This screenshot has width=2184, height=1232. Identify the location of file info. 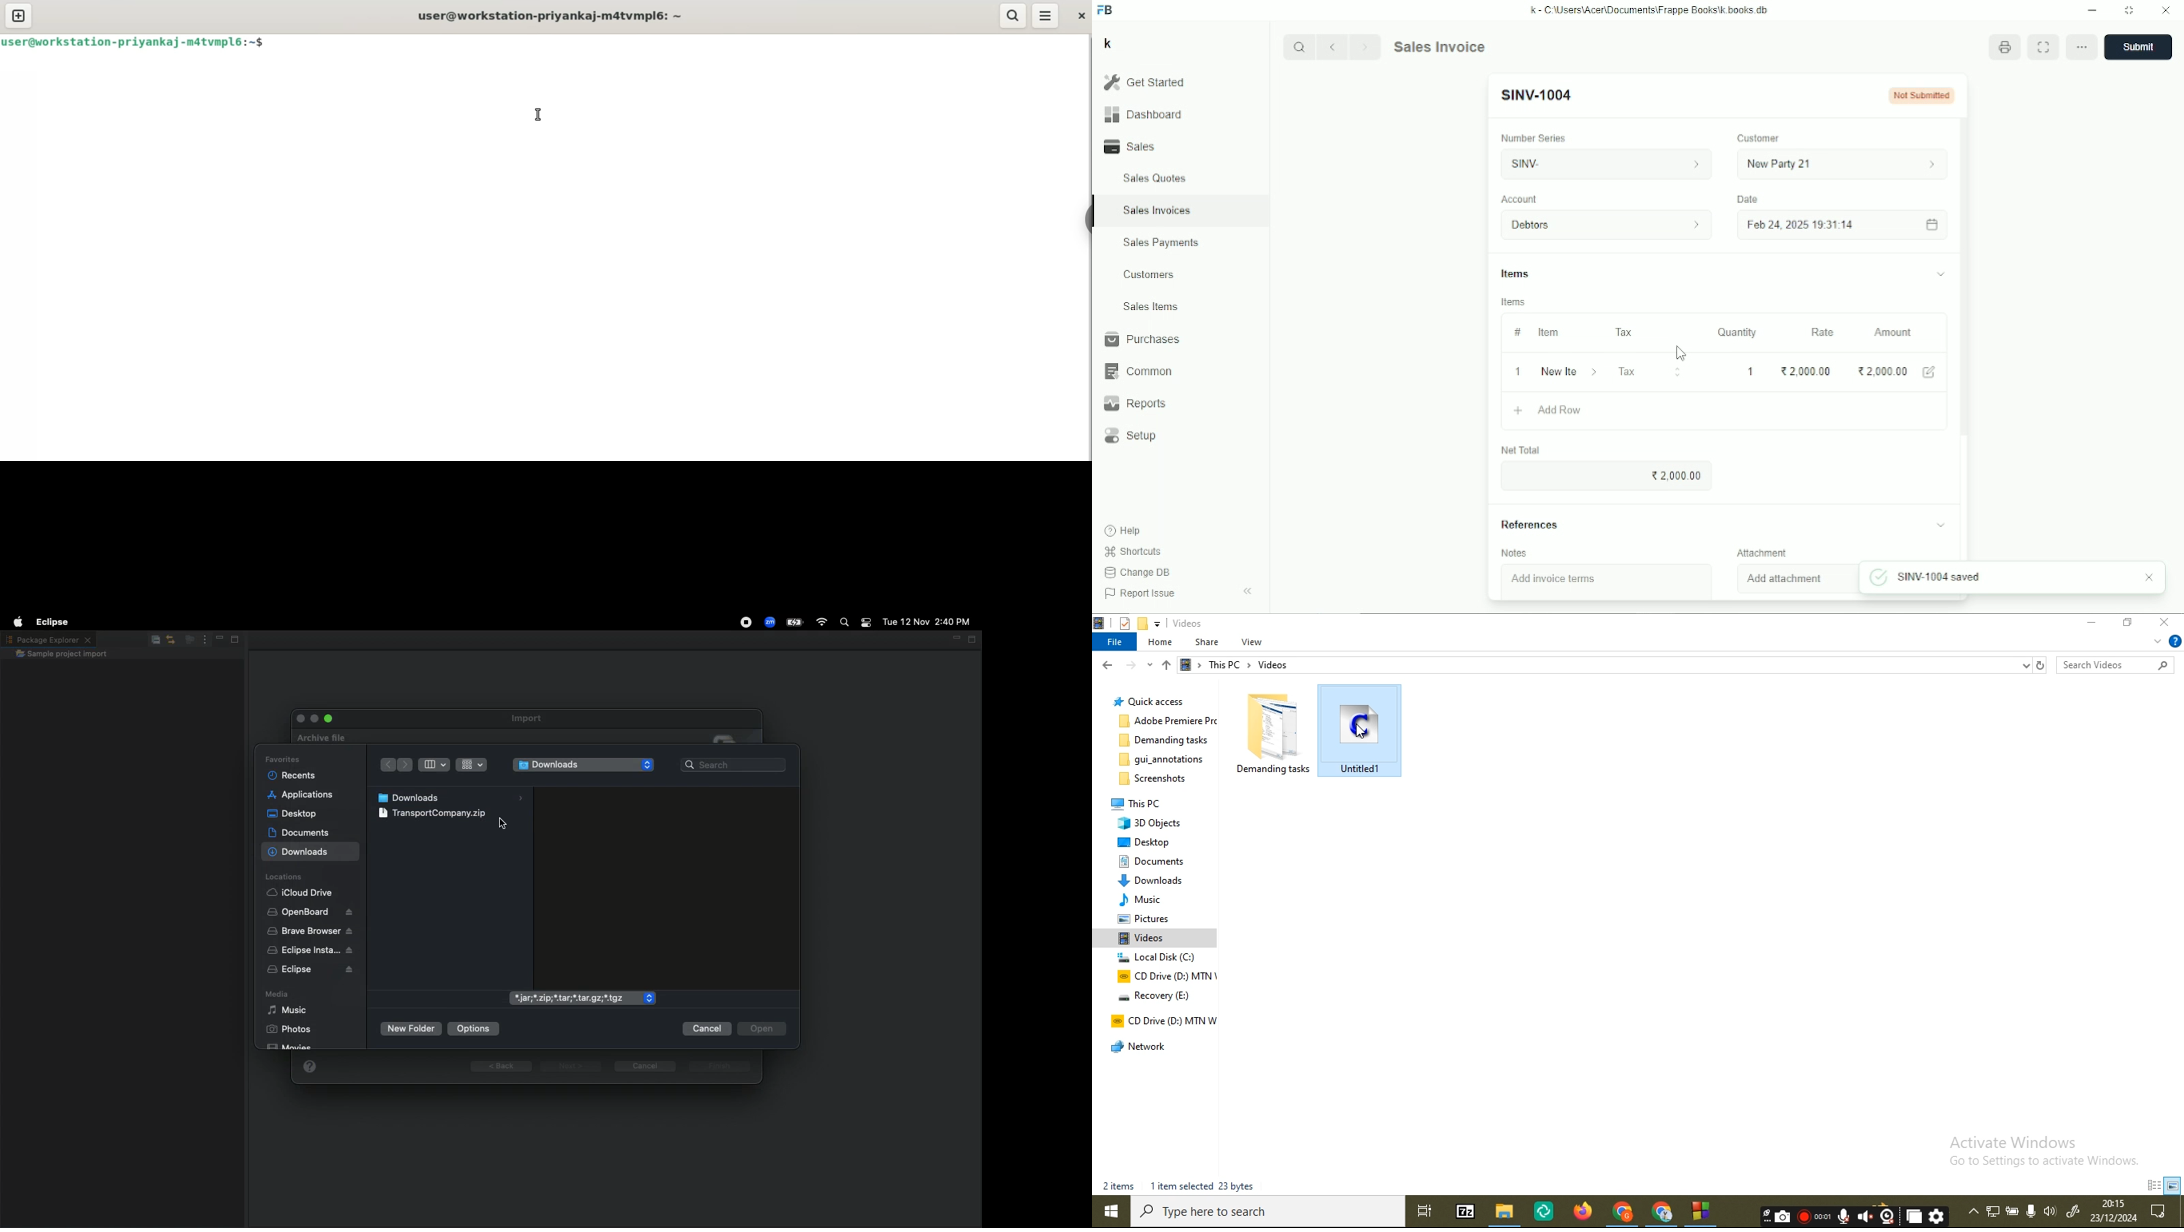
(1176, 1187).